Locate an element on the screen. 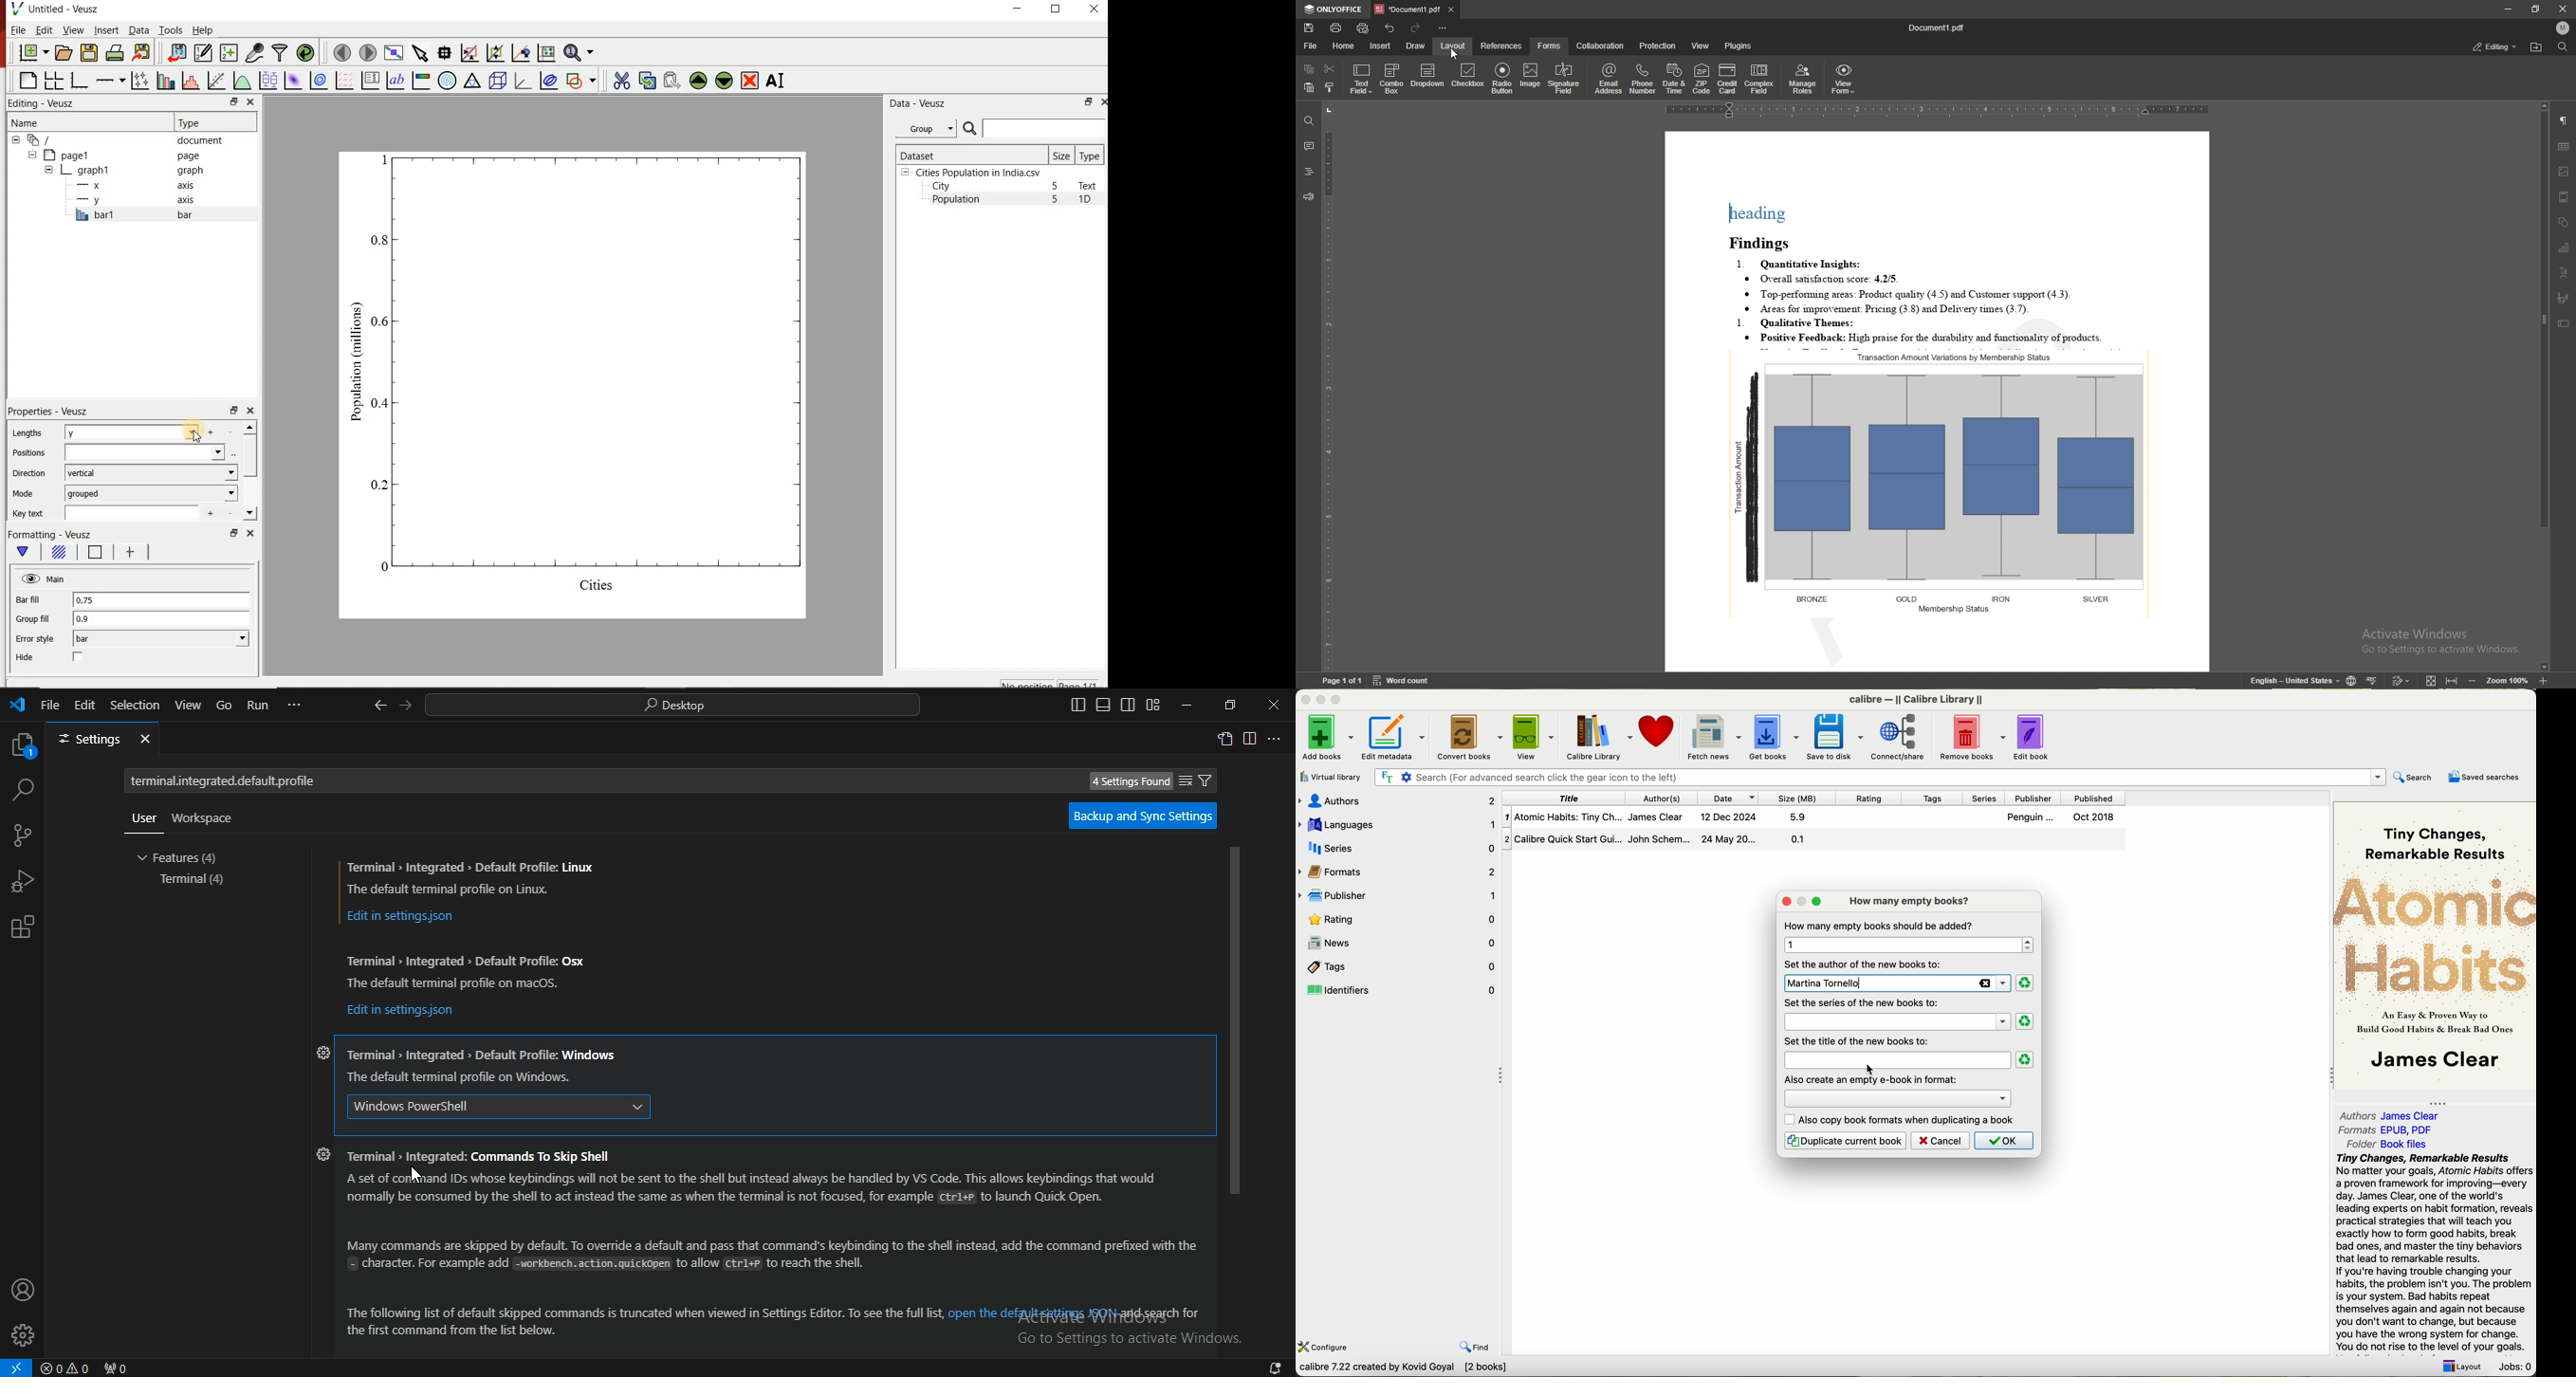 The height and width of the screenshot is (1400, 2576). toggle secondary side bar is located at coordinates (1127, 704).